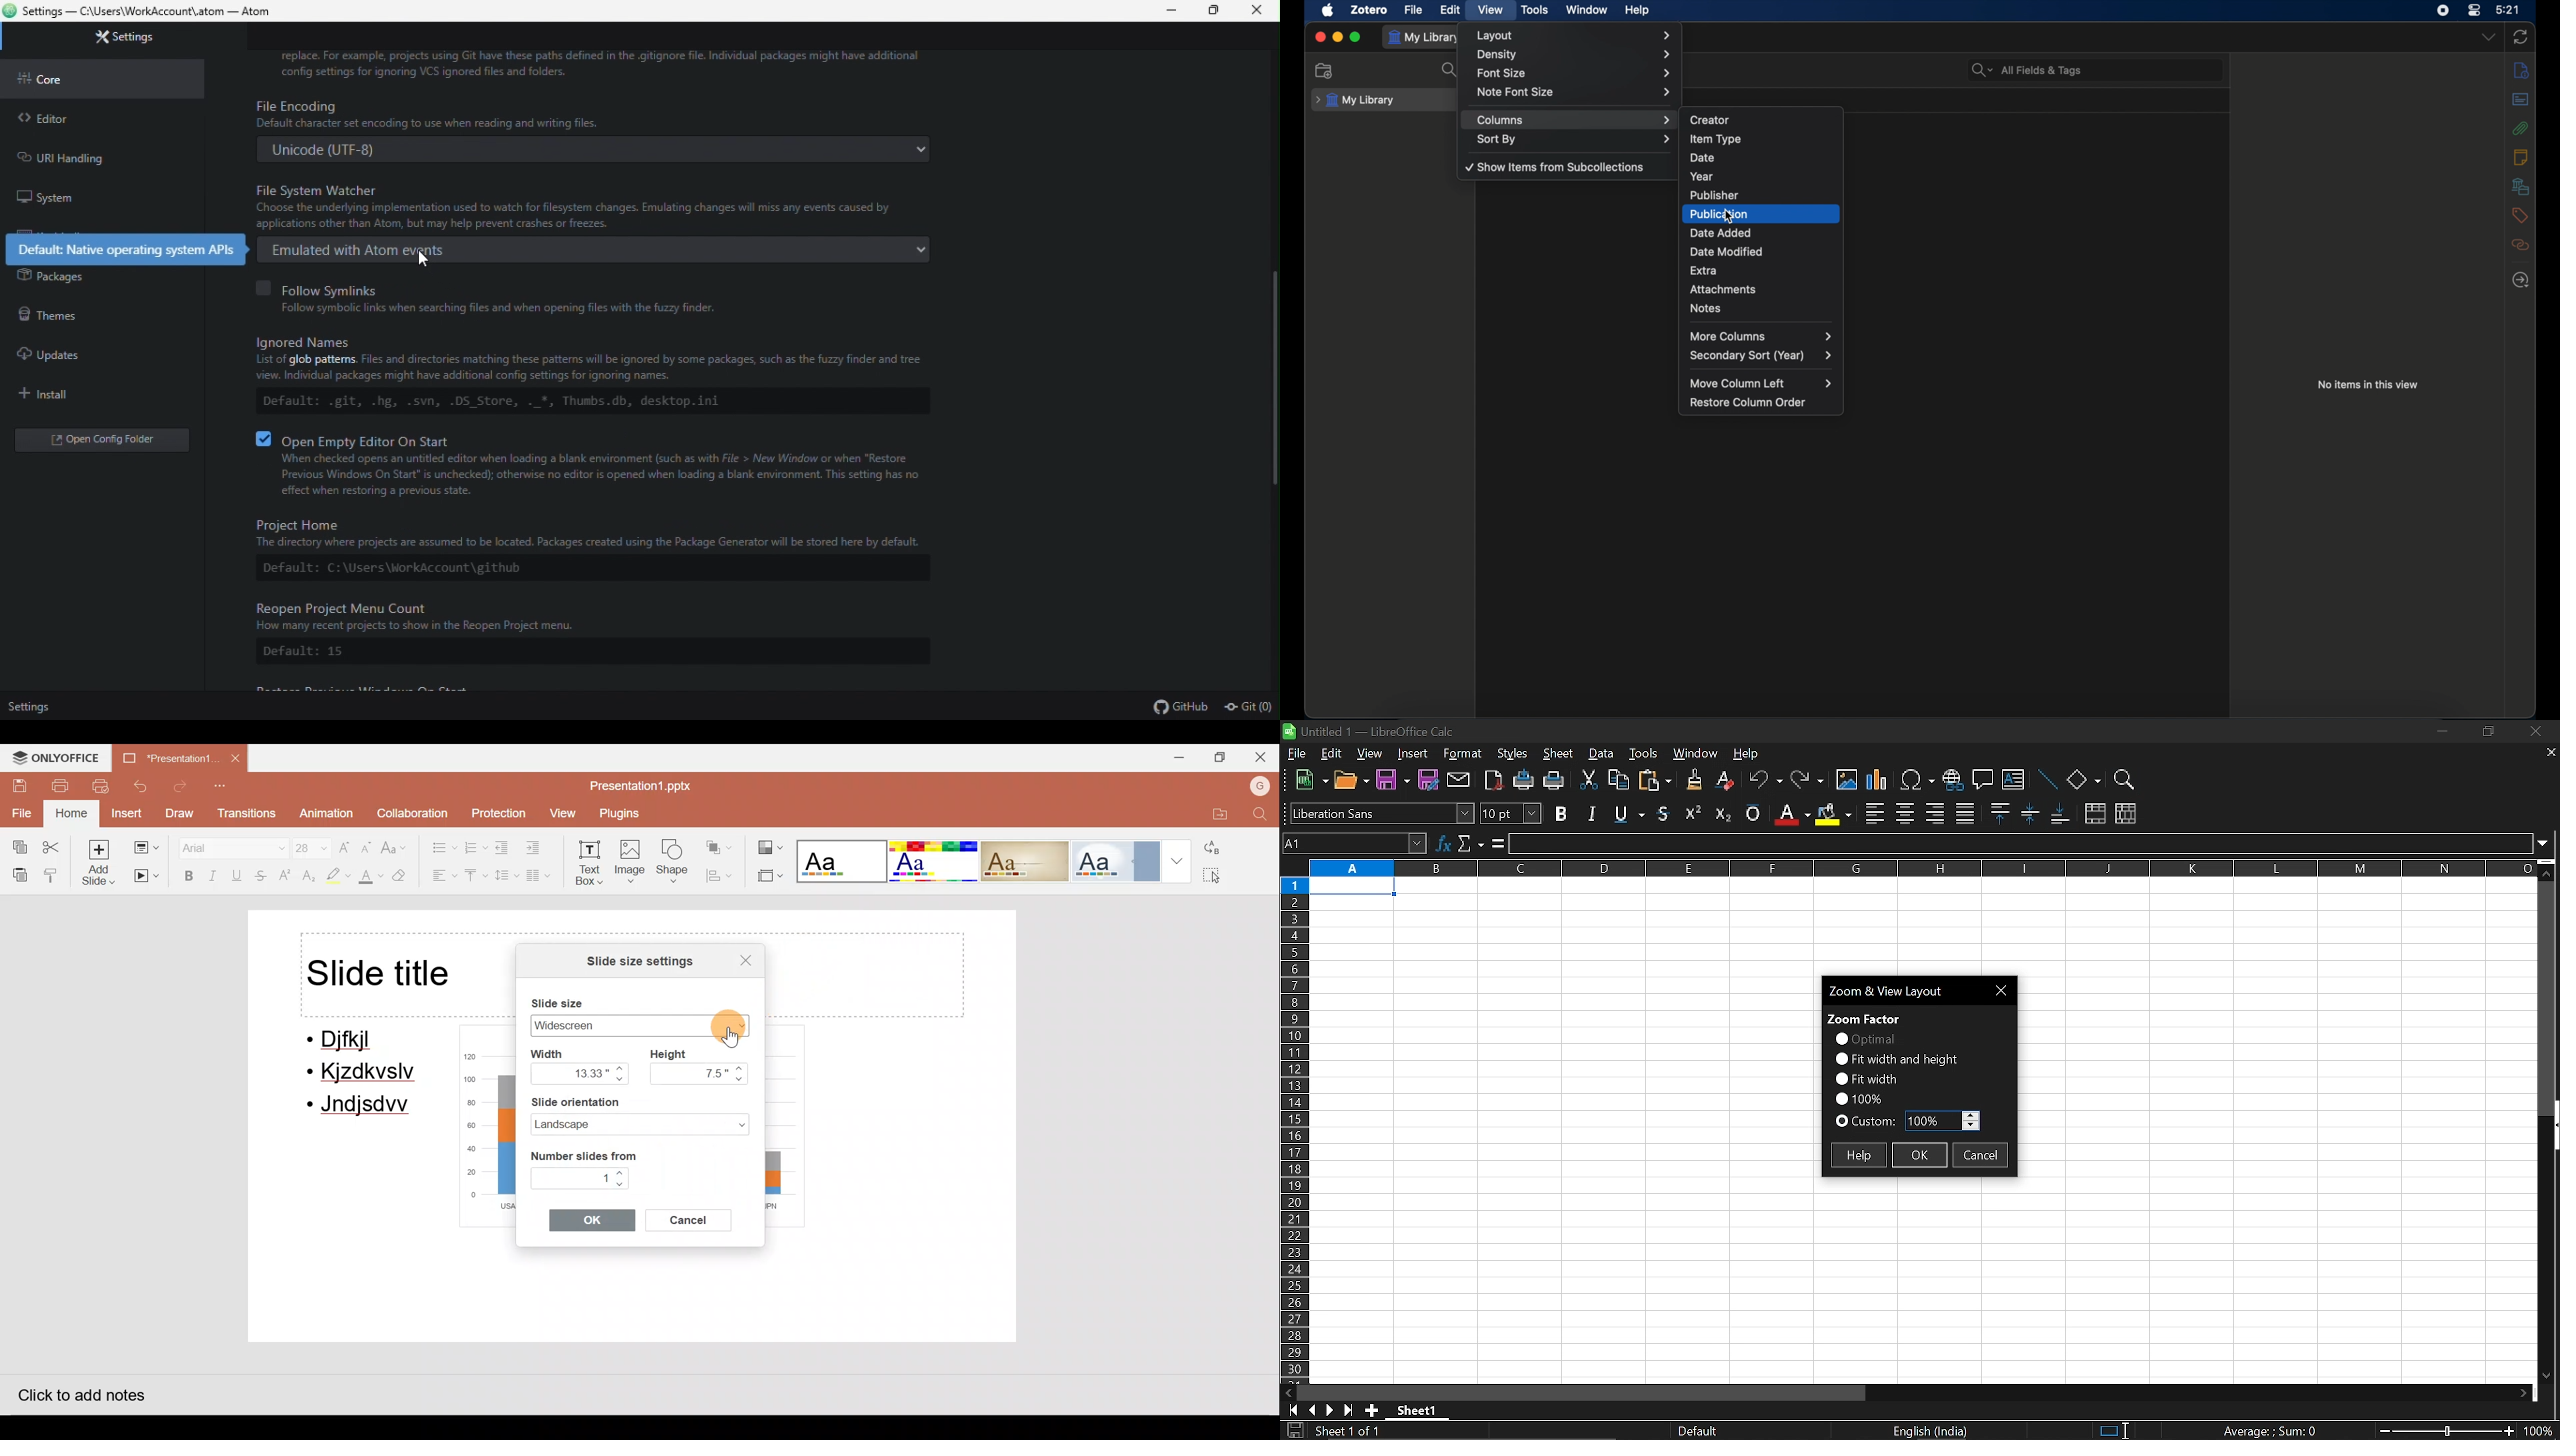 The width and height of the screenshot is (2576, 1456). I want to click on Highlight color, so click(335, 877).